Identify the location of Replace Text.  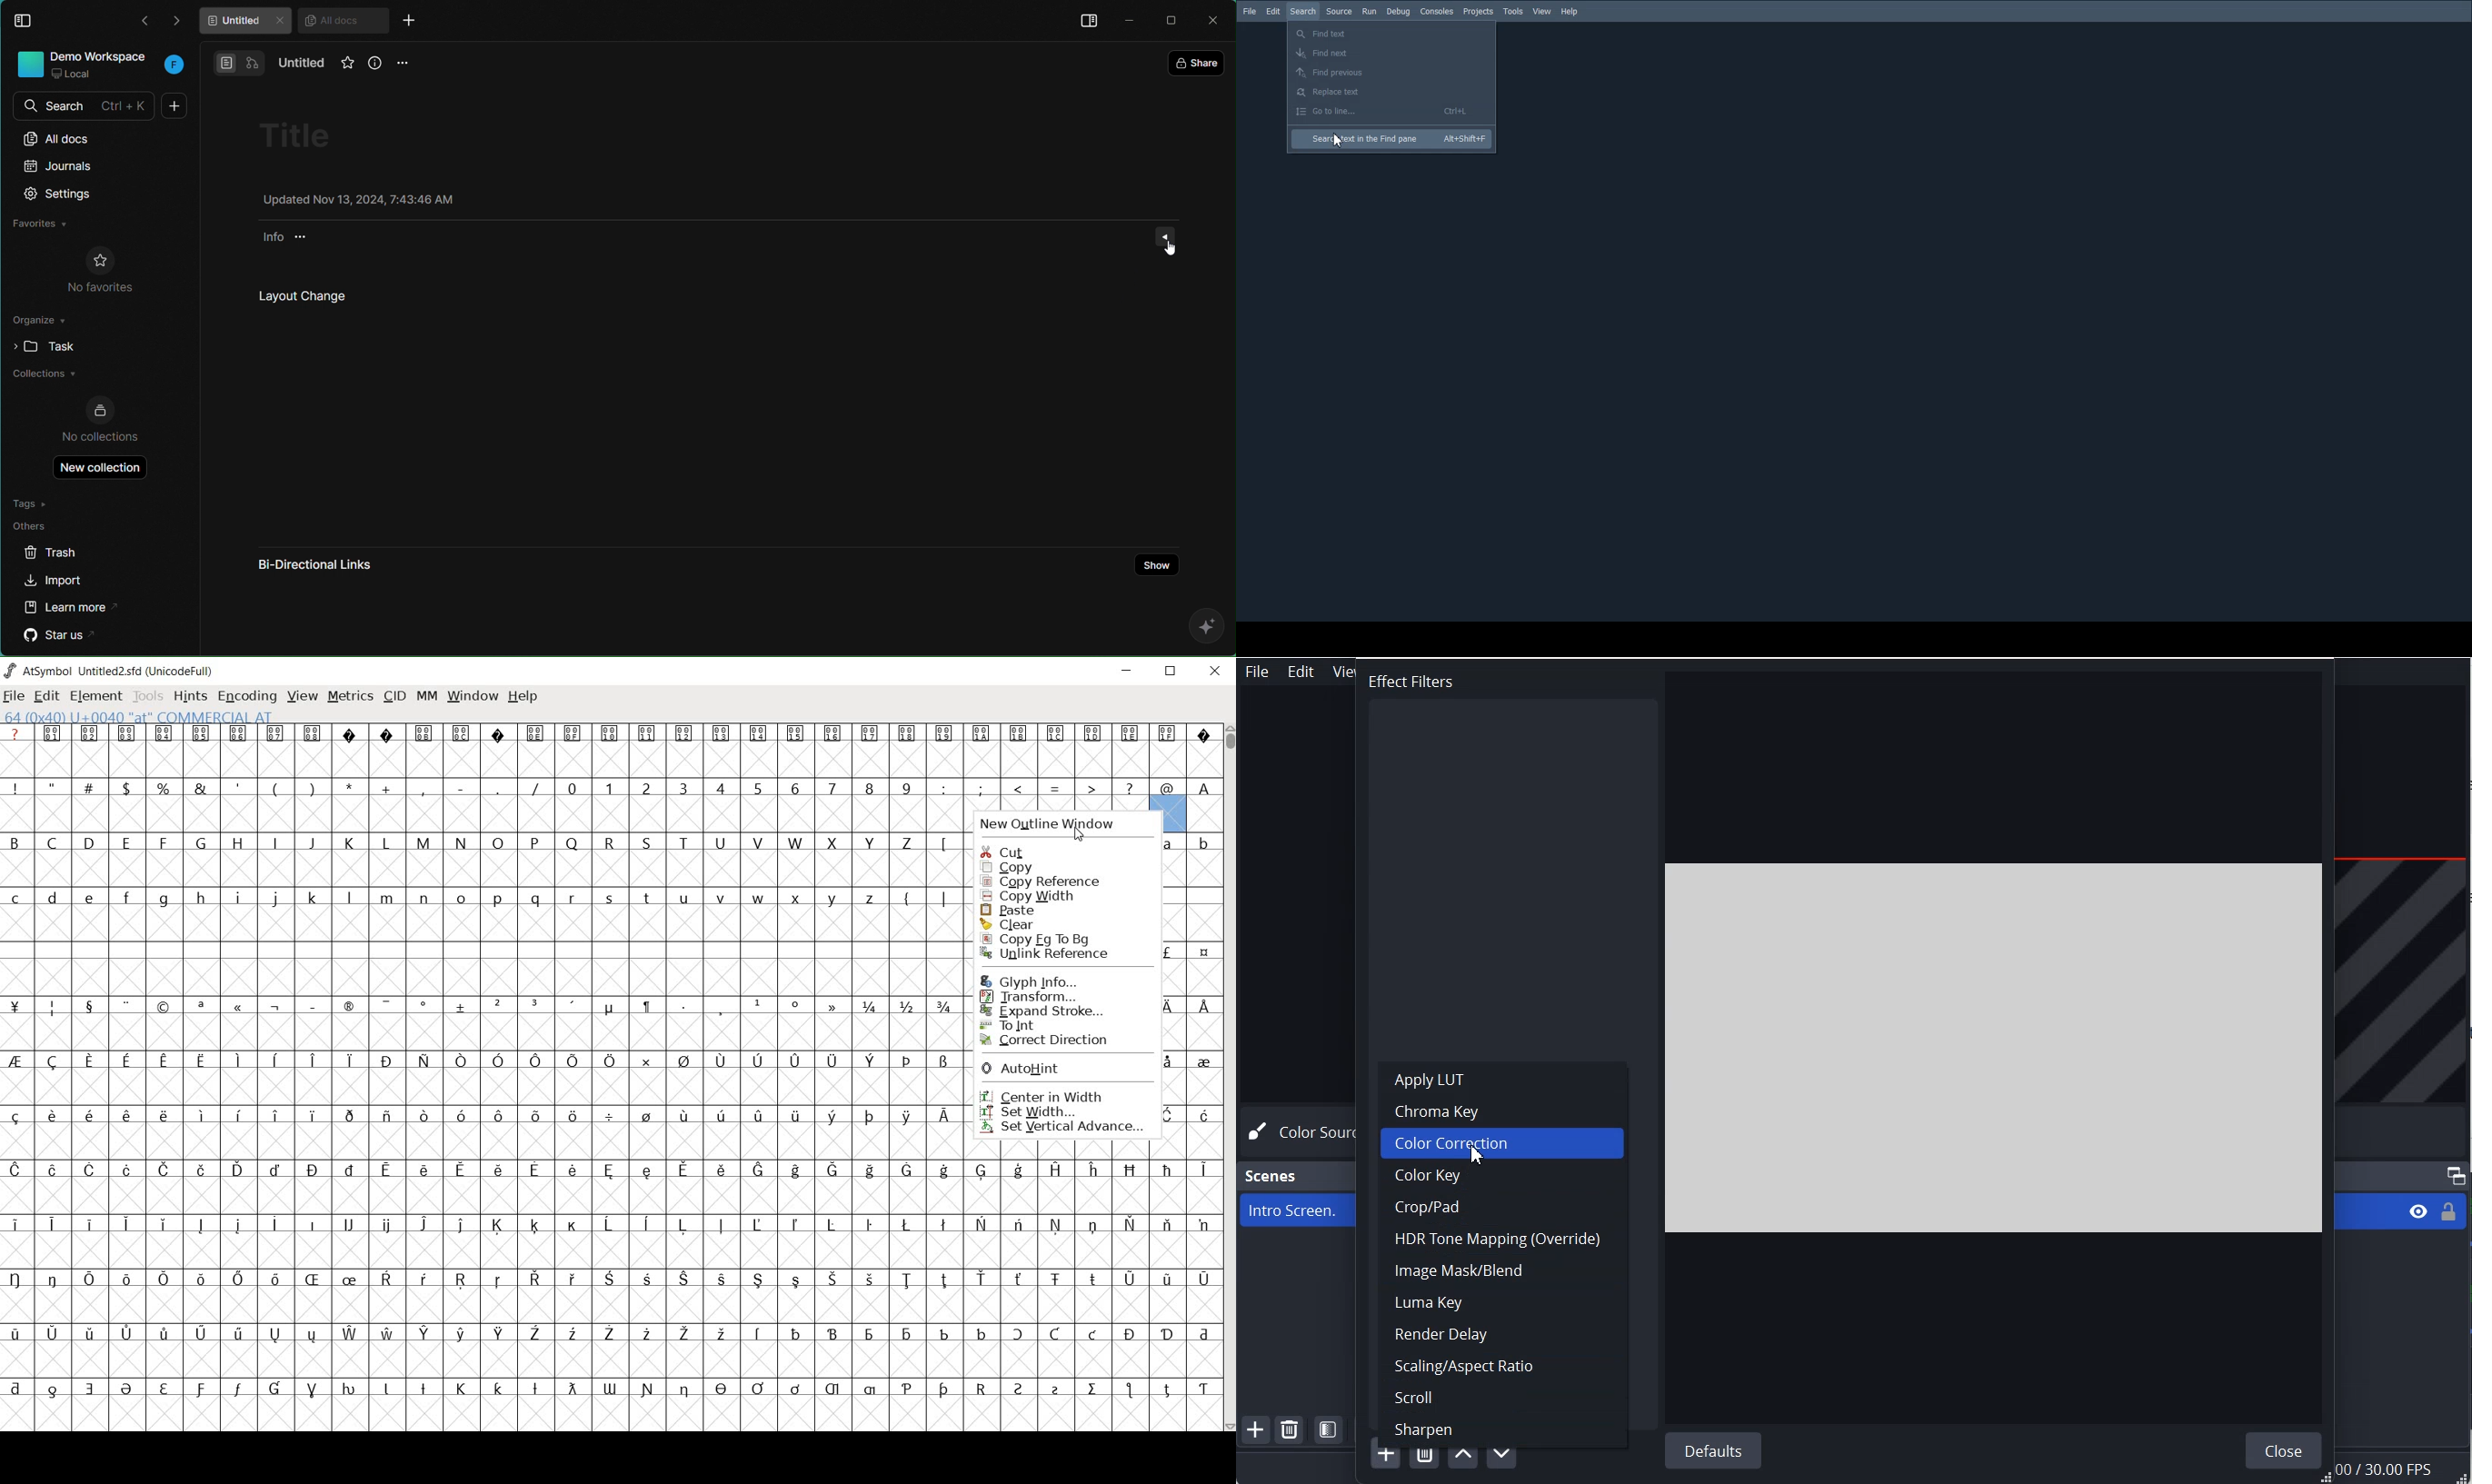
(1385, 91).